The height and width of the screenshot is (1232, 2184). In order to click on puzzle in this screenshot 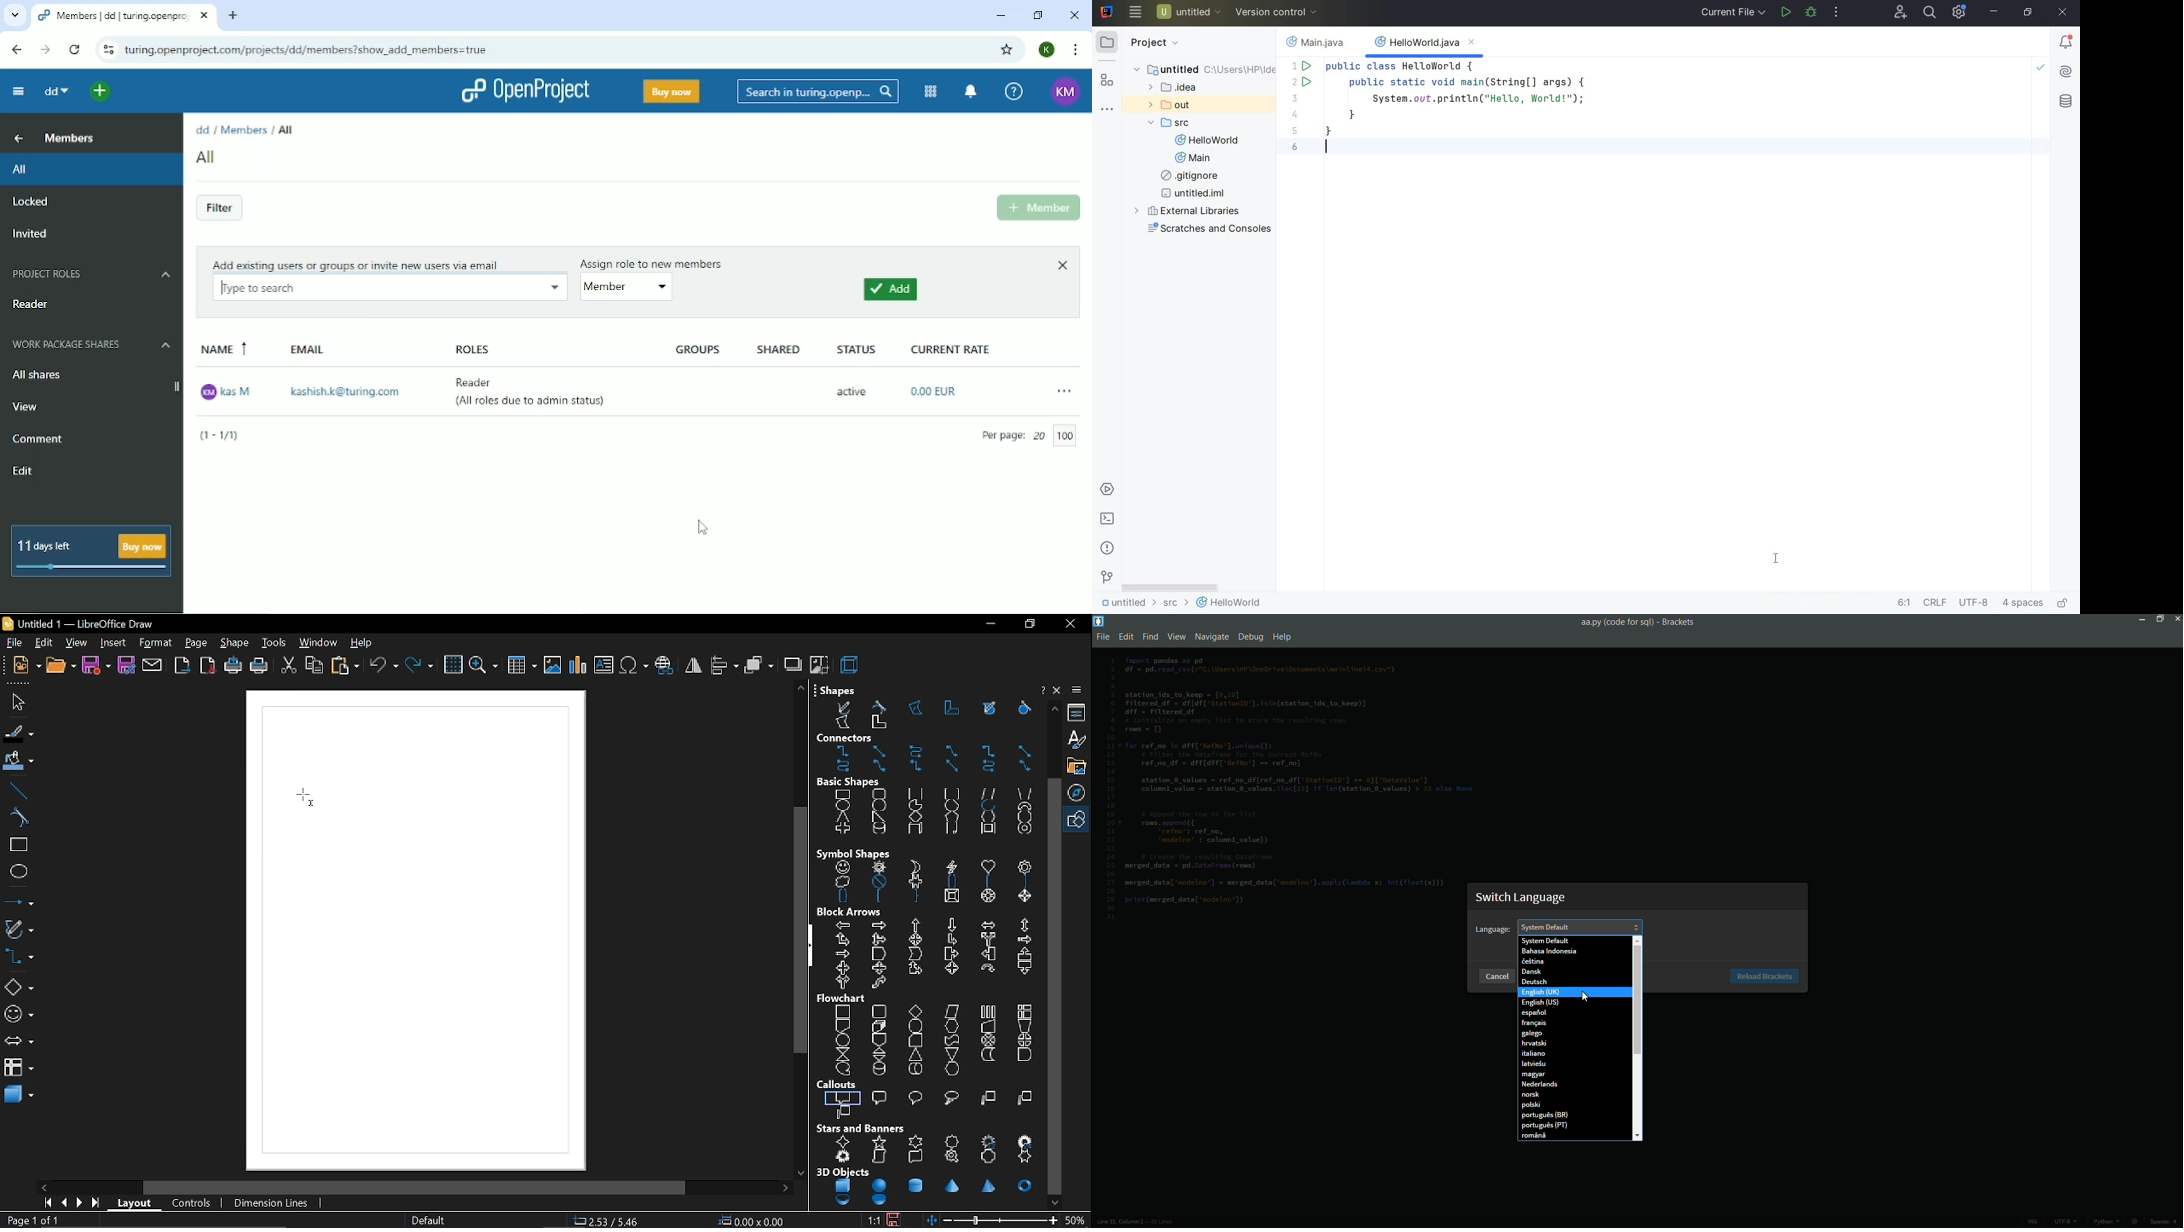, I will do `click(914, 882)`.